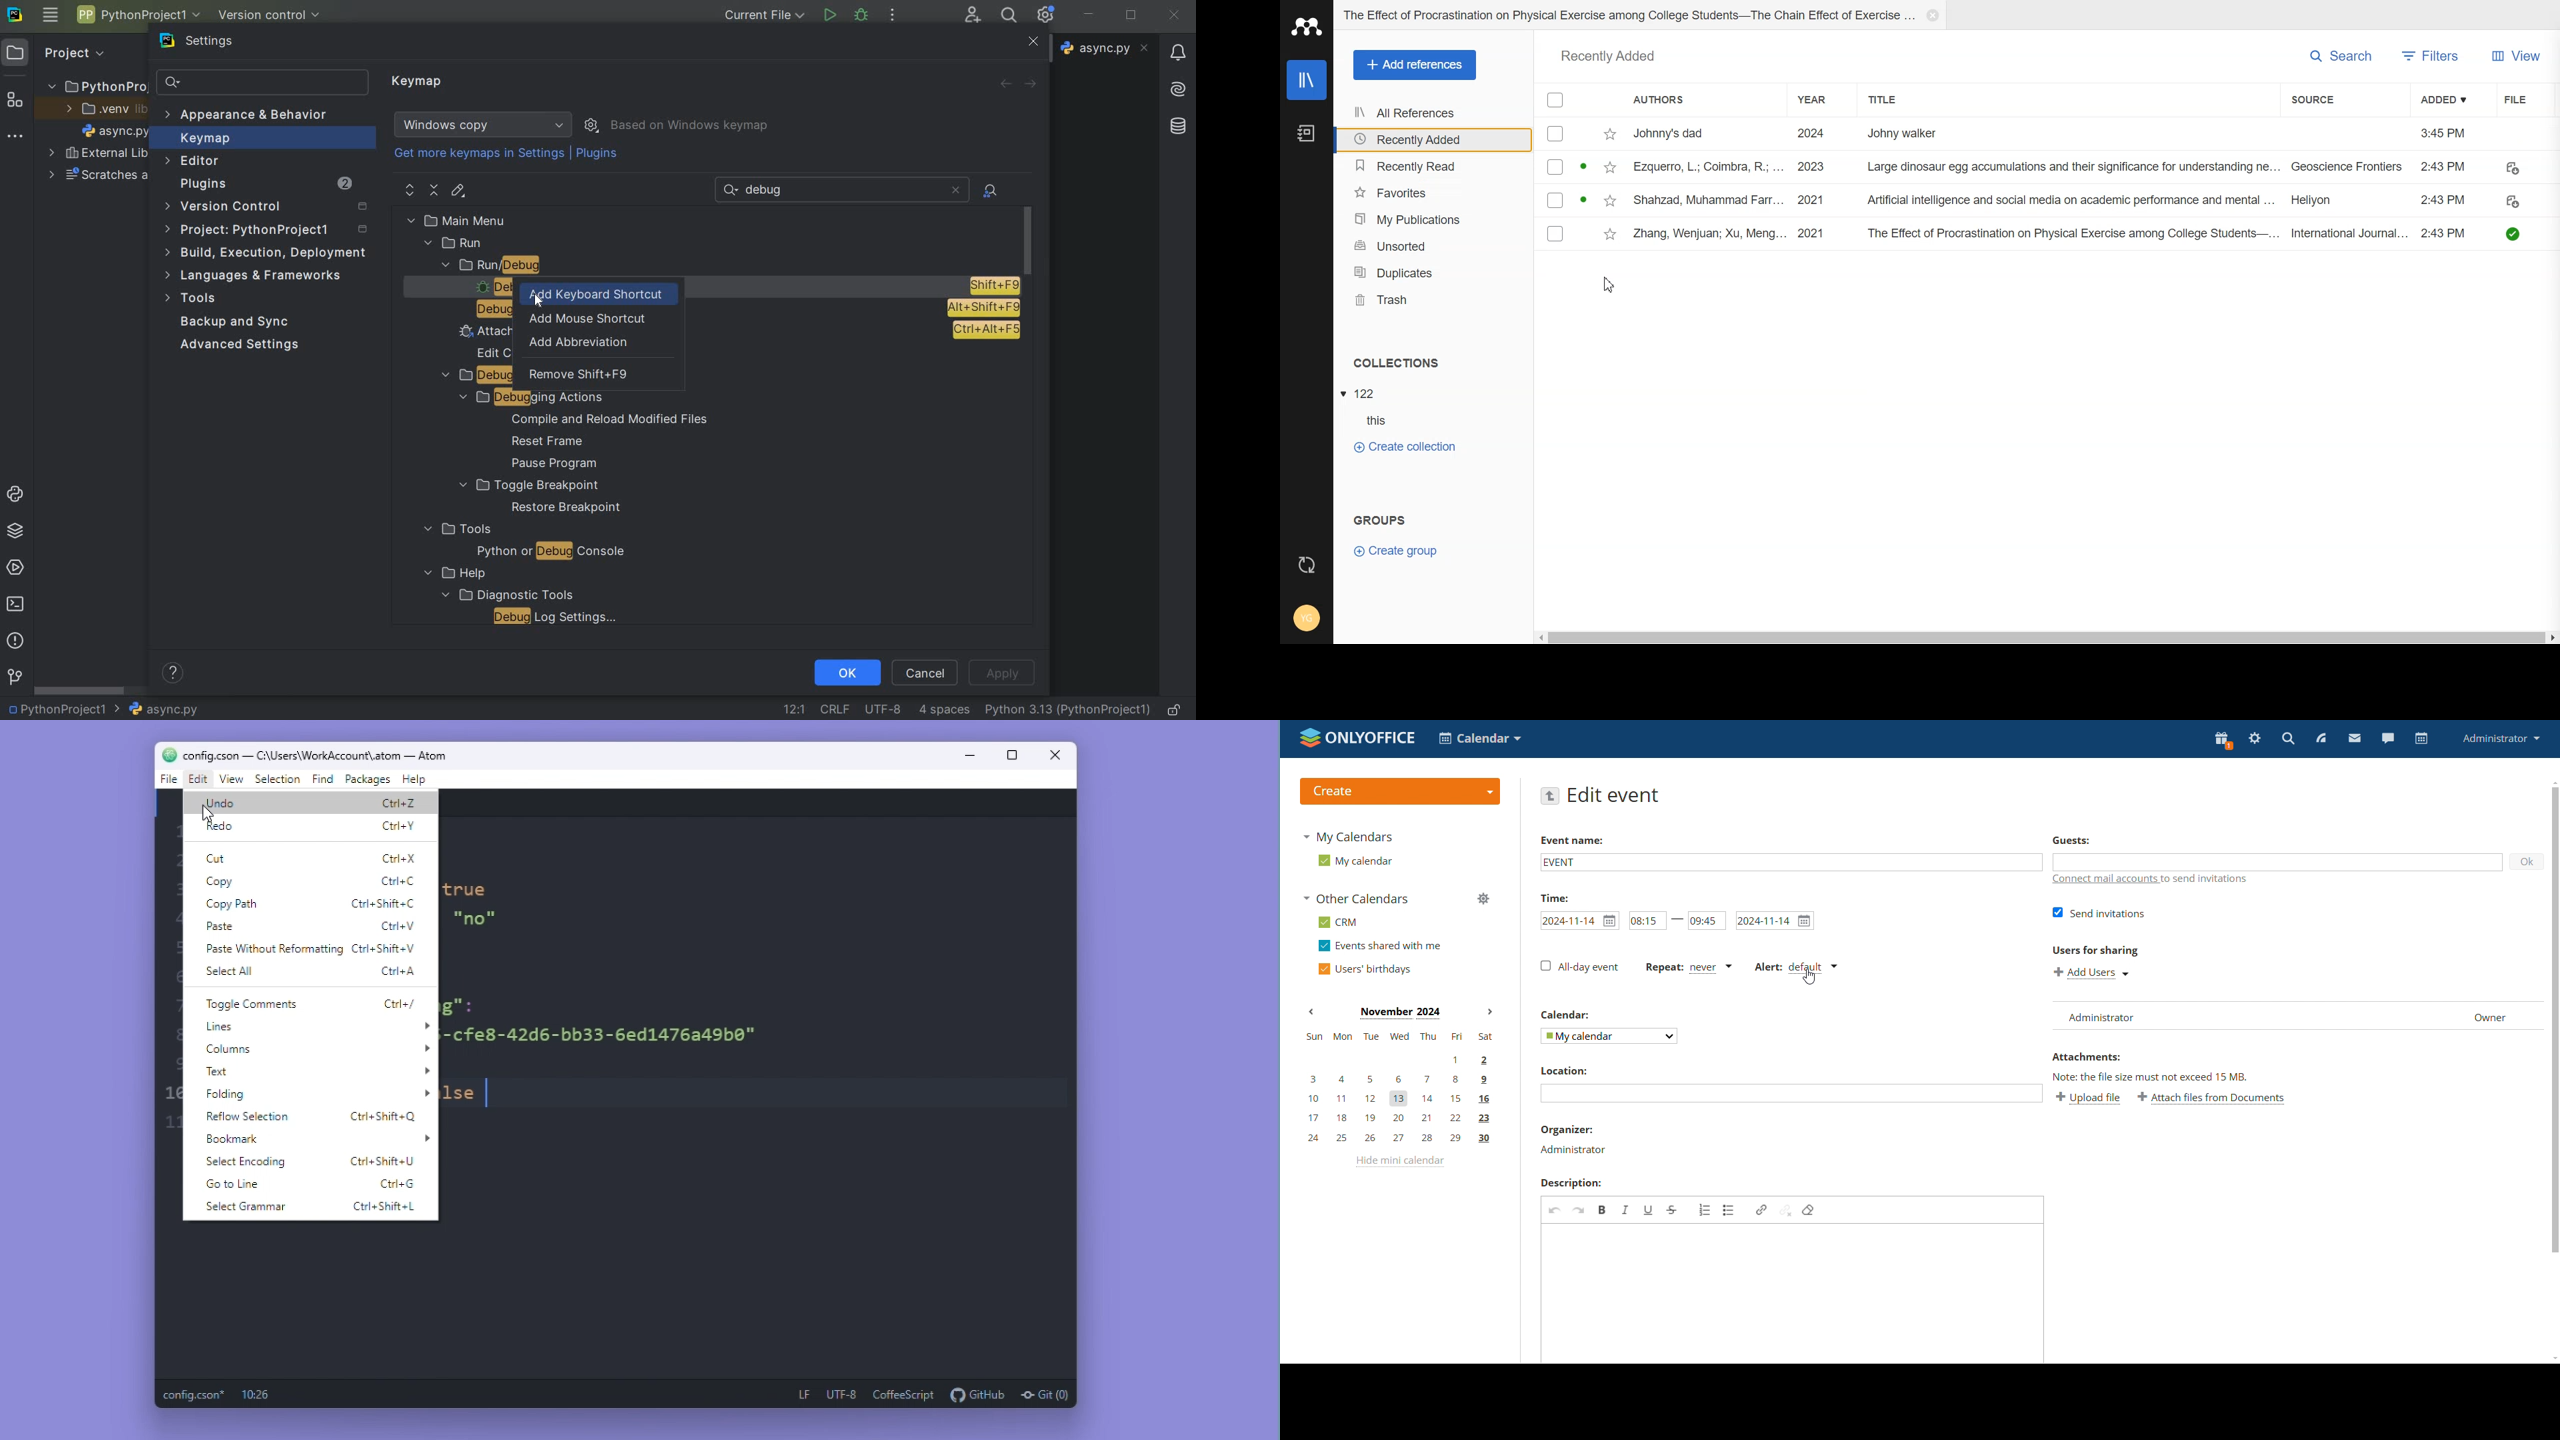 This screenshot has width=2576, height=1456. Describe the element at coordinates (55, 709) in the screenshot. I see `project name` at that location.